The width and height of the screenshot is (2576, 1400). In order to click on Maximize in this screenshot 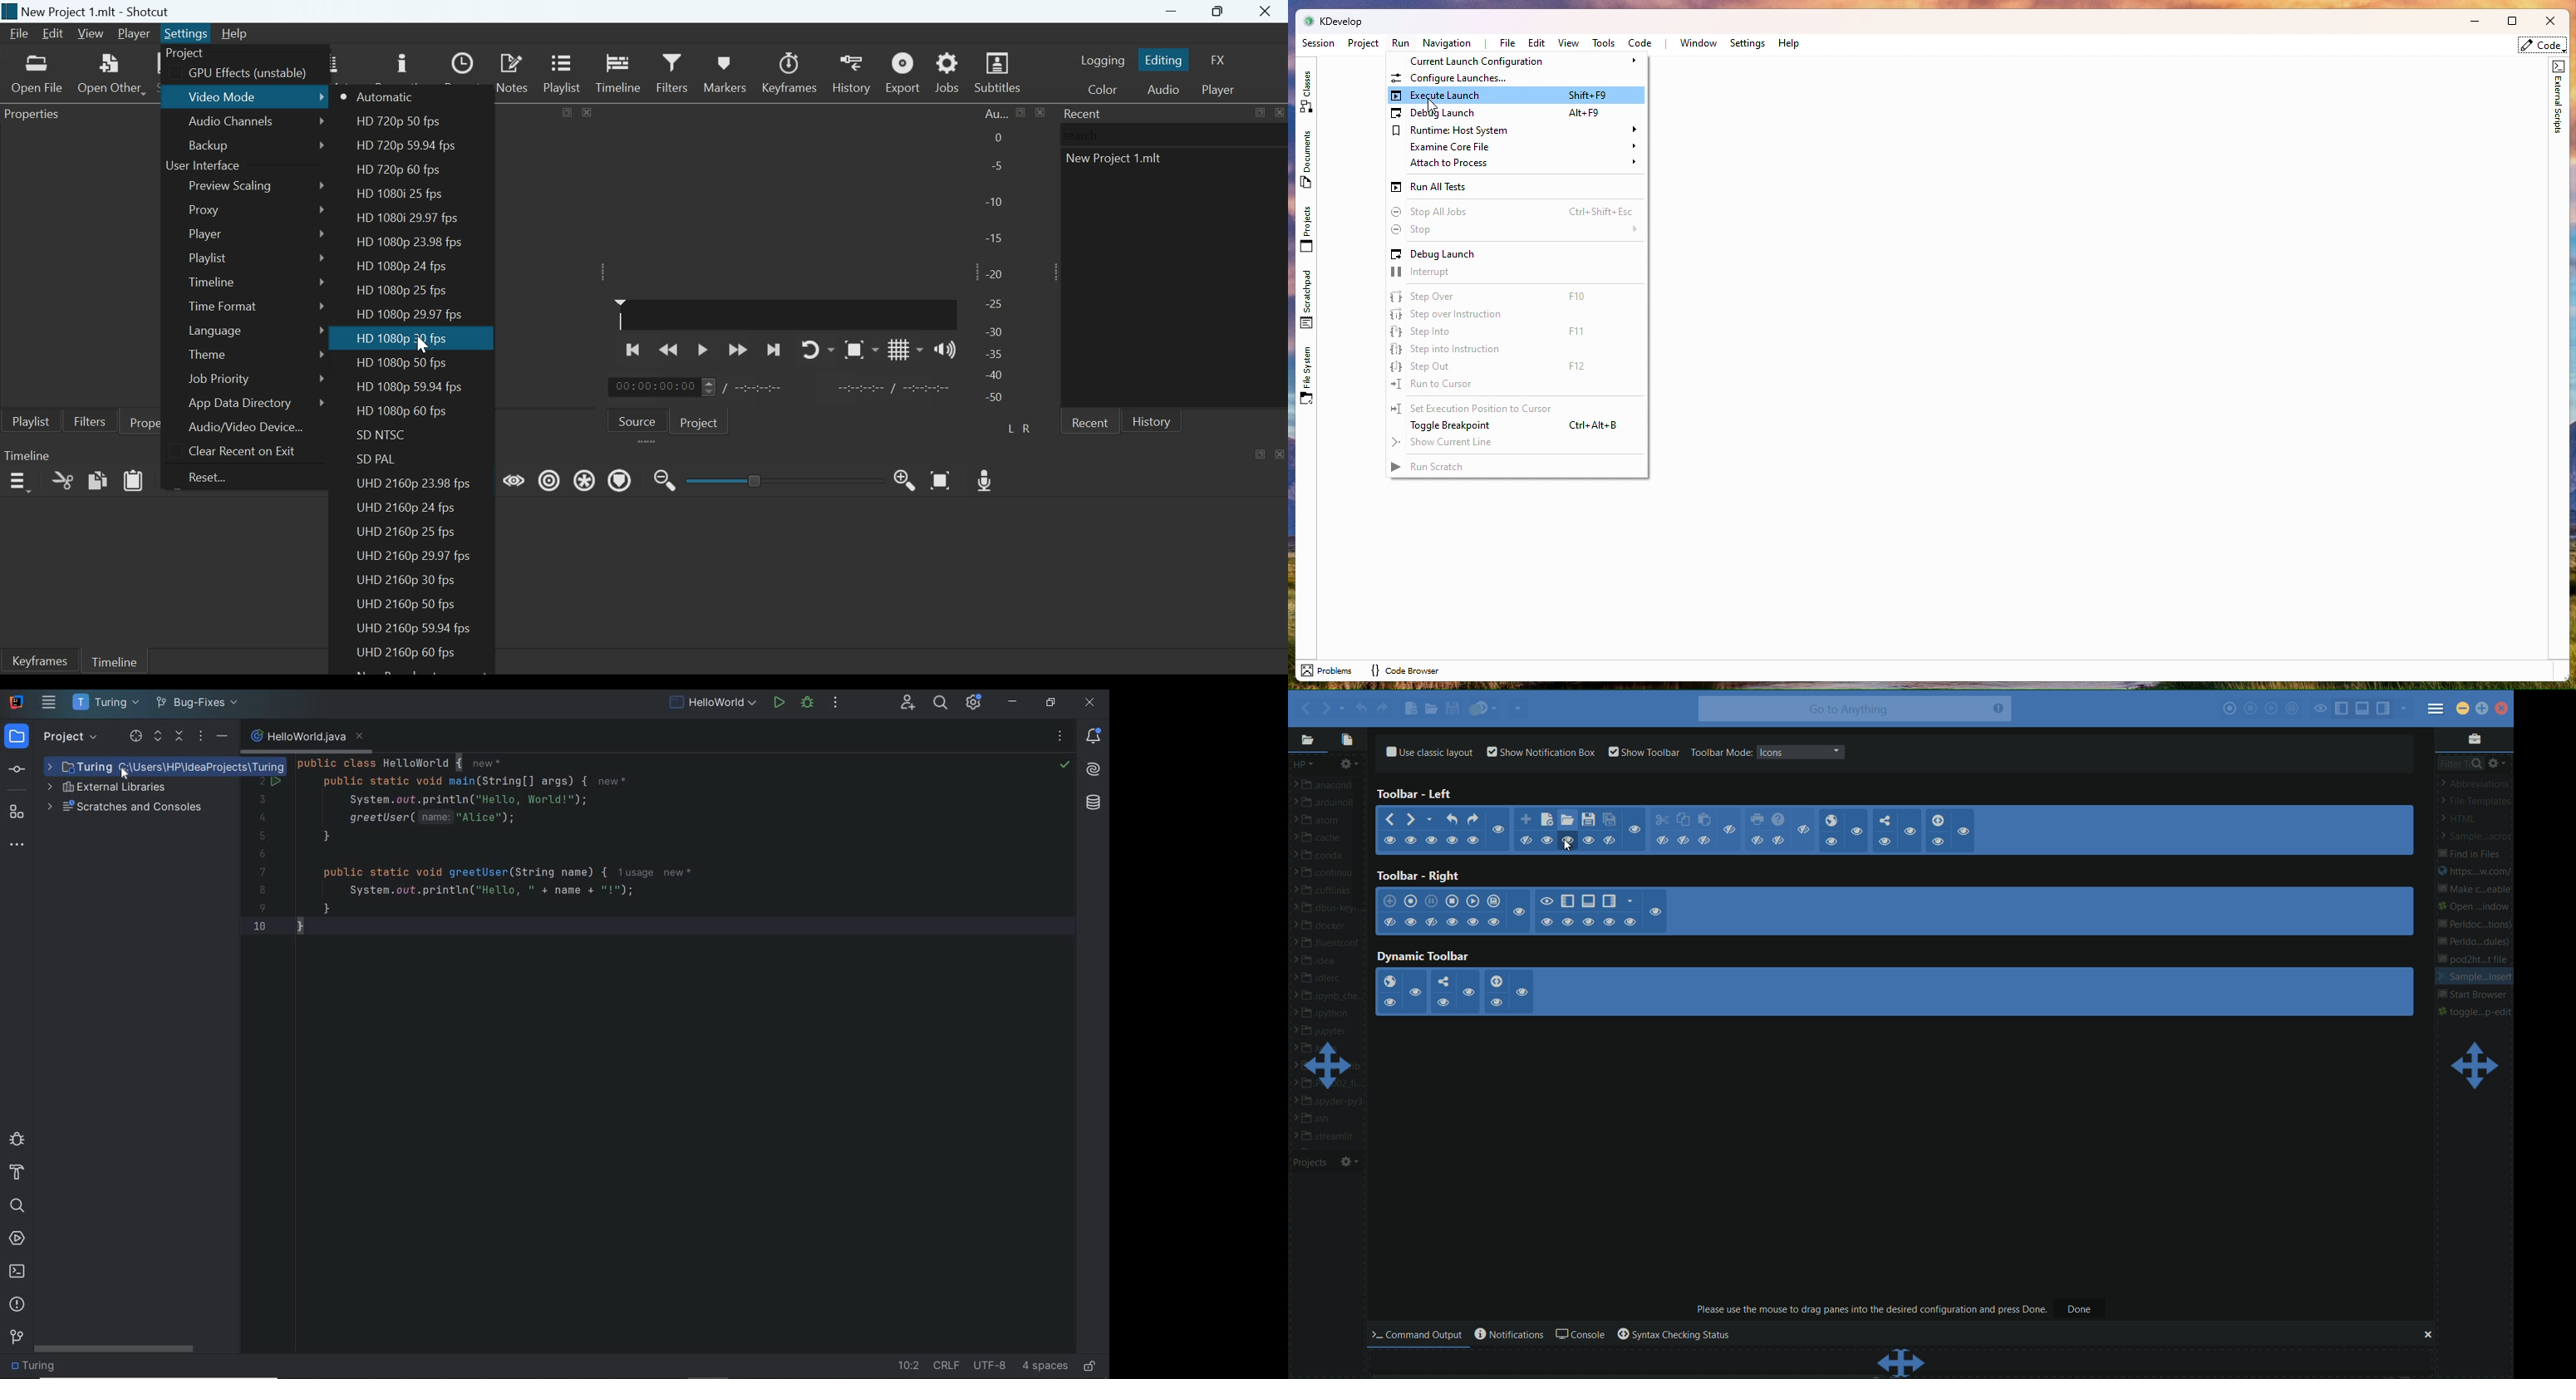, I will do `click(1021, 112)`.